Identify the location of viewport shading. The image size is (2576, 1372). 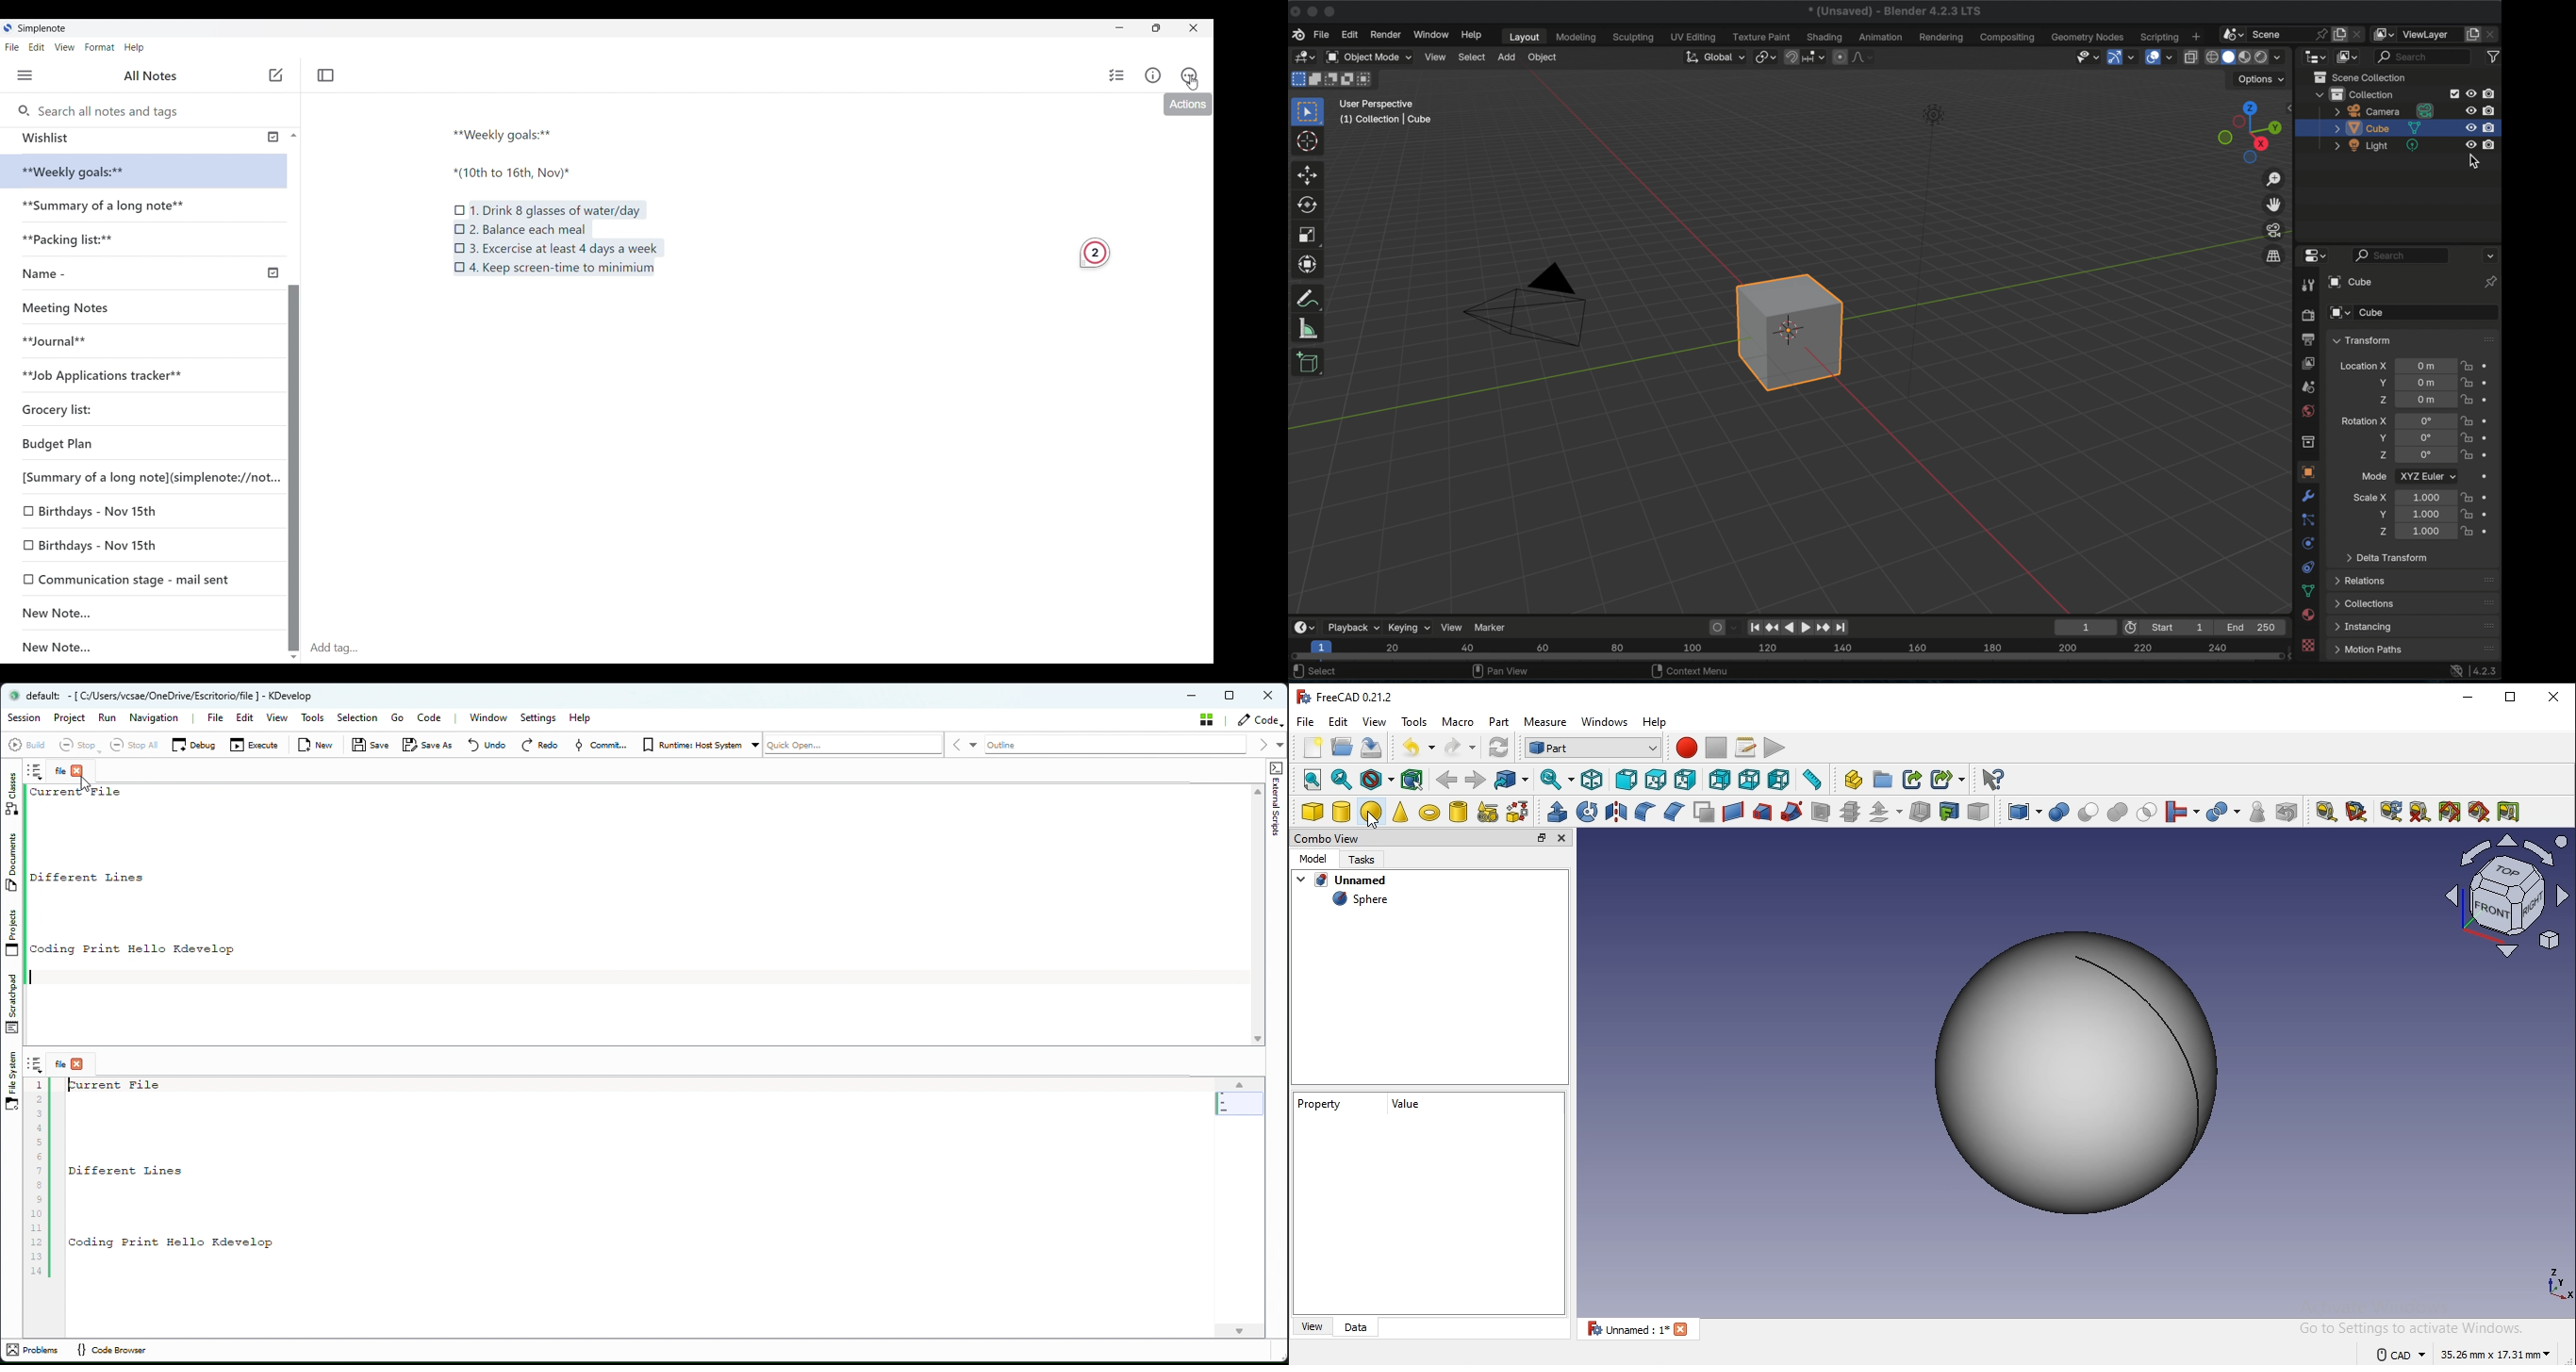
(2227, 56).